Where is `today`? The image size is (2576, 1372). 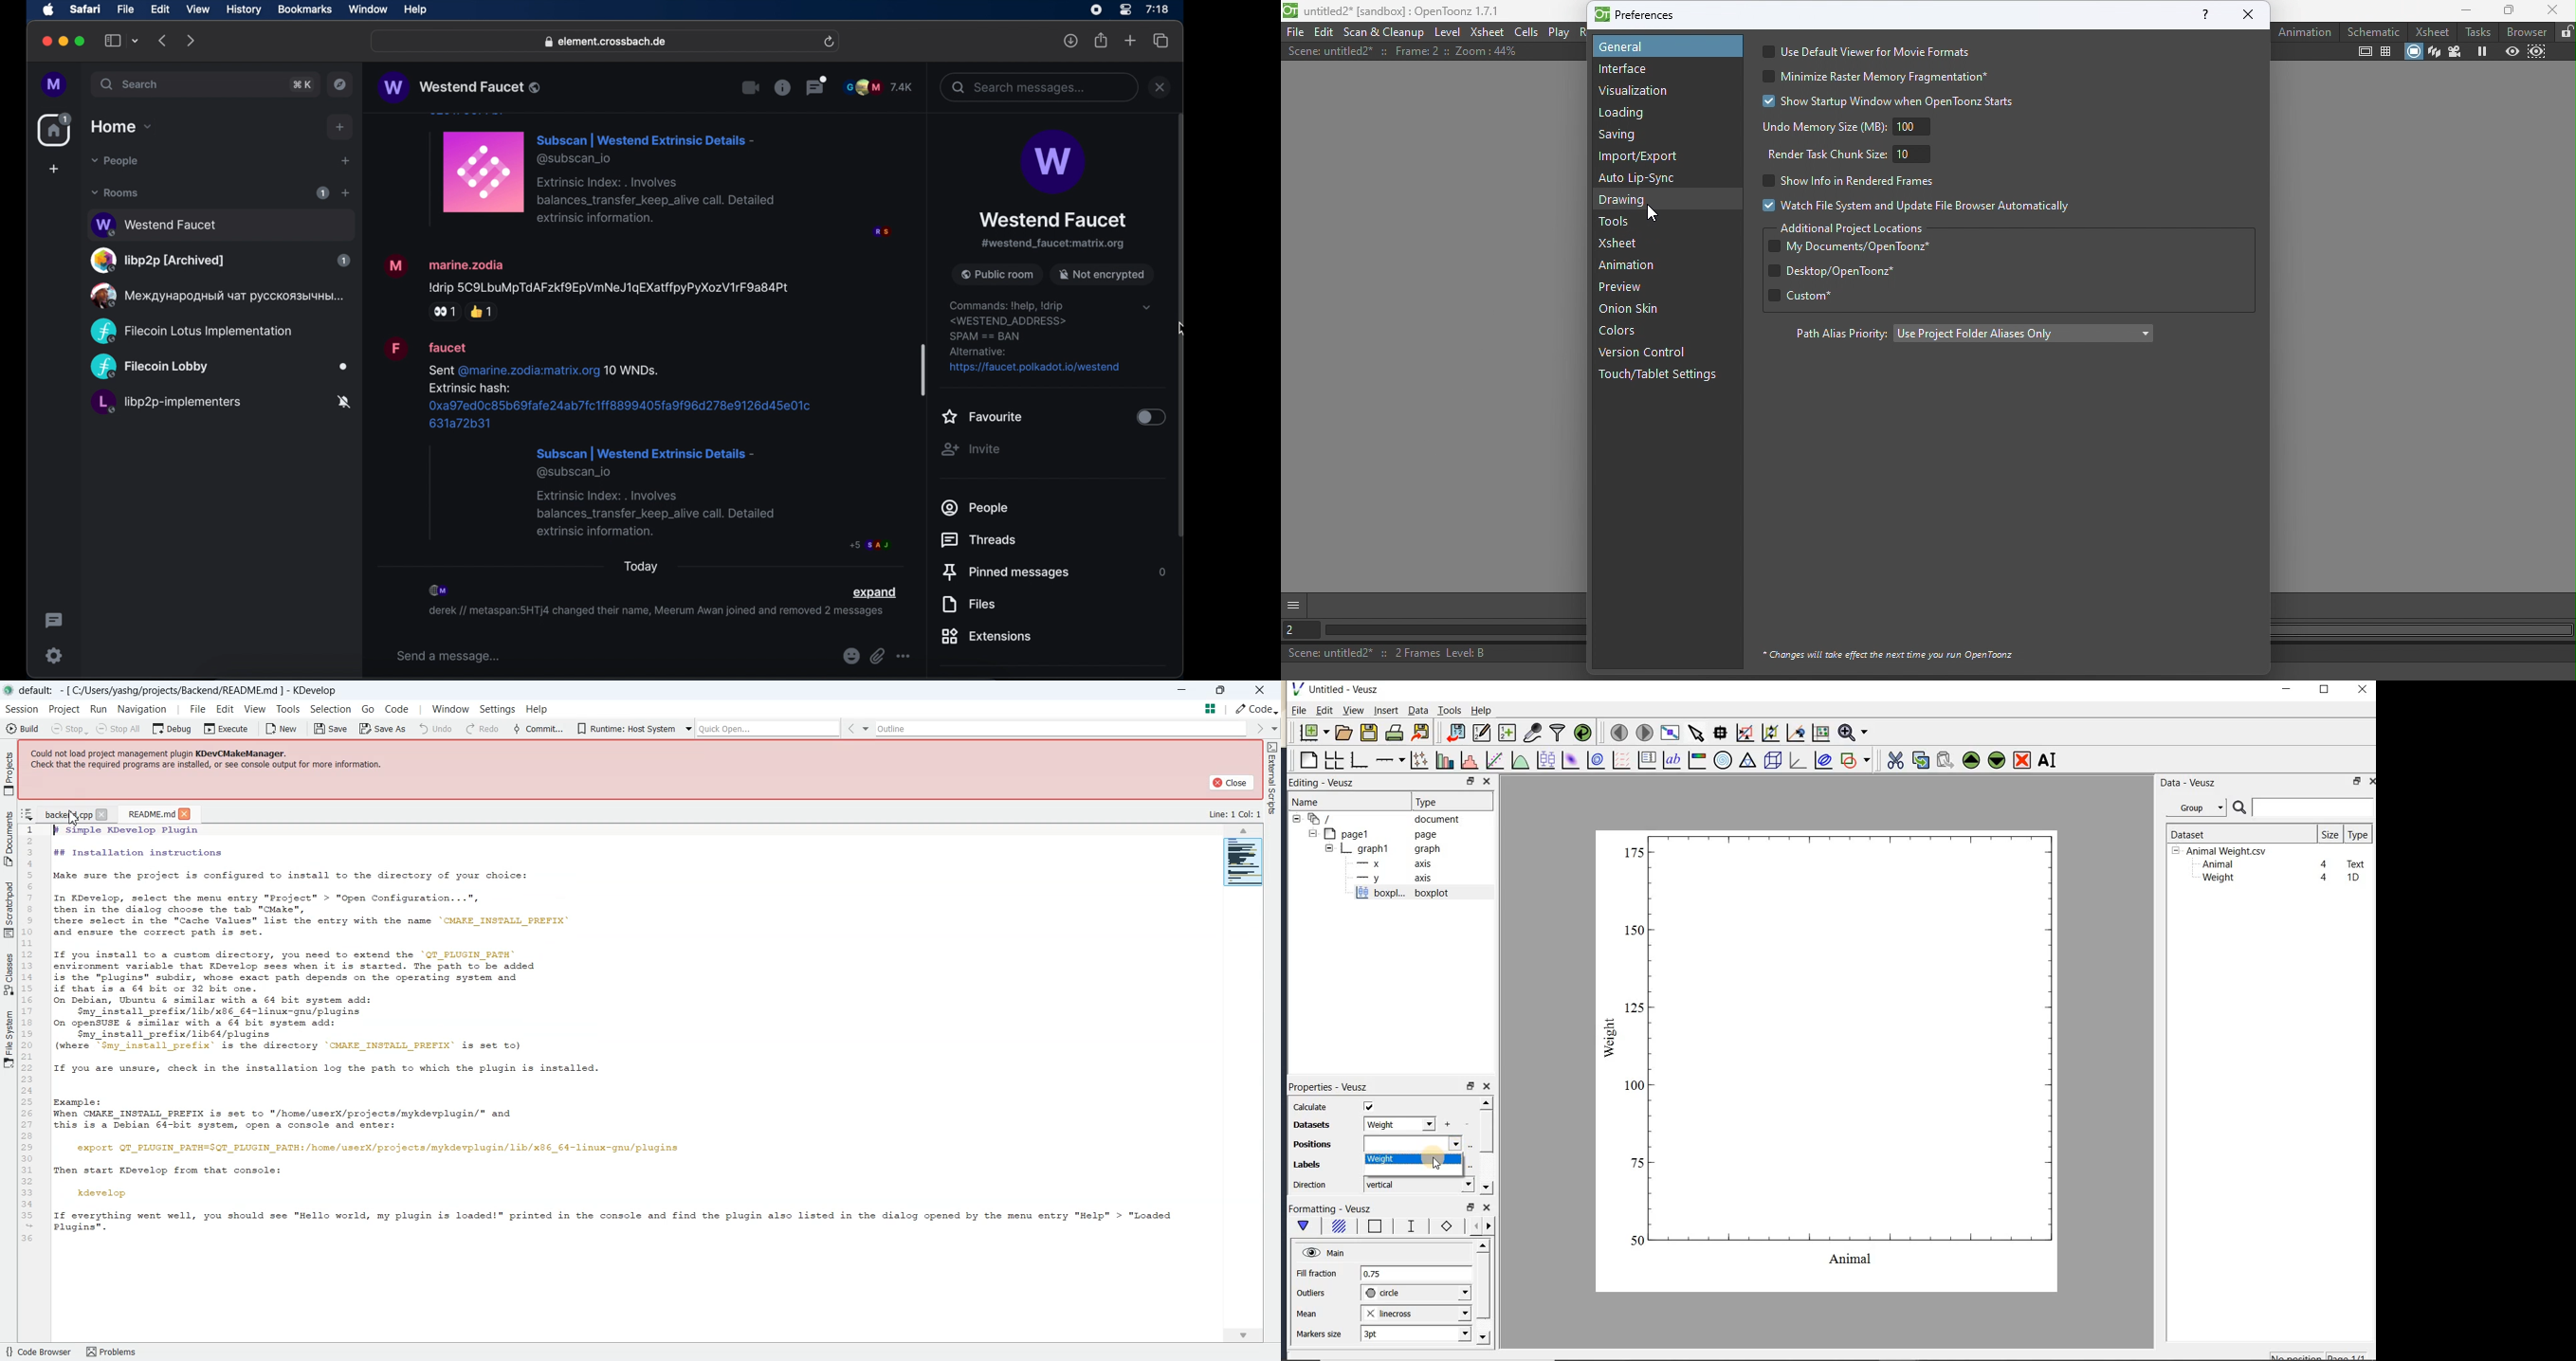
today is located at coordinates (642, 566).